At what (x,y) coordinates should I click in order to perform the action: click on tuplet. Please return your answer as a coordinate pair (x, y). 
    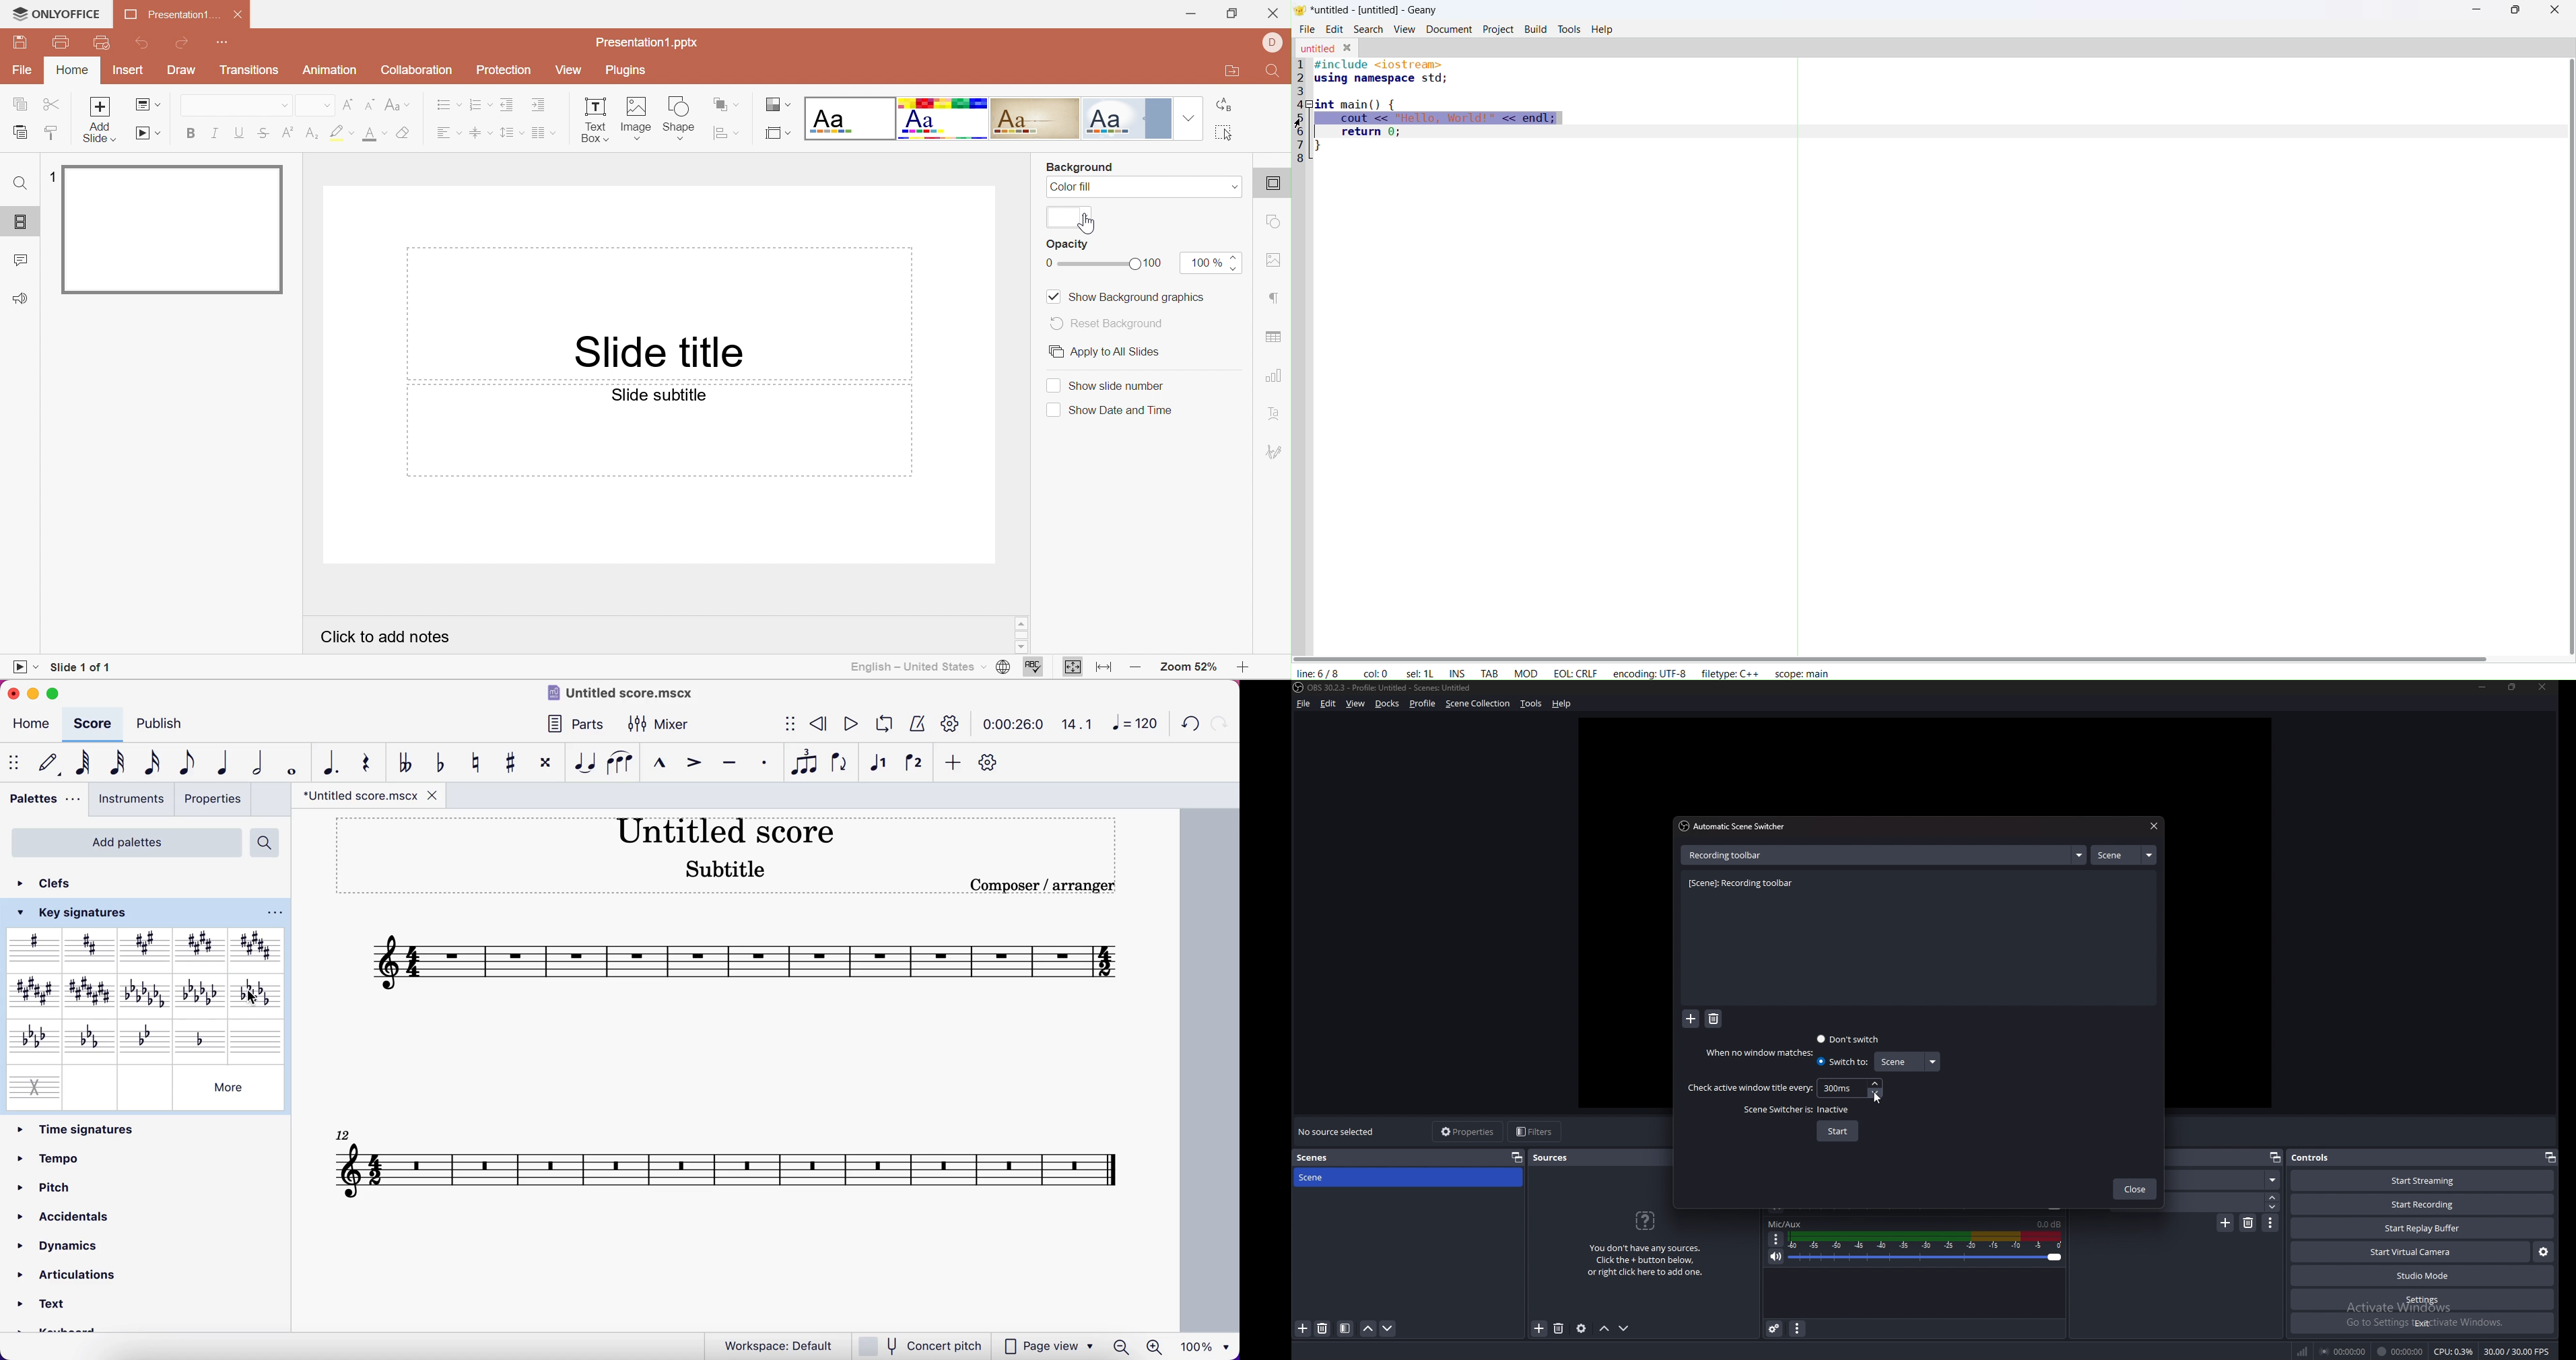
    Looking at the image, I should click on (806, 762).